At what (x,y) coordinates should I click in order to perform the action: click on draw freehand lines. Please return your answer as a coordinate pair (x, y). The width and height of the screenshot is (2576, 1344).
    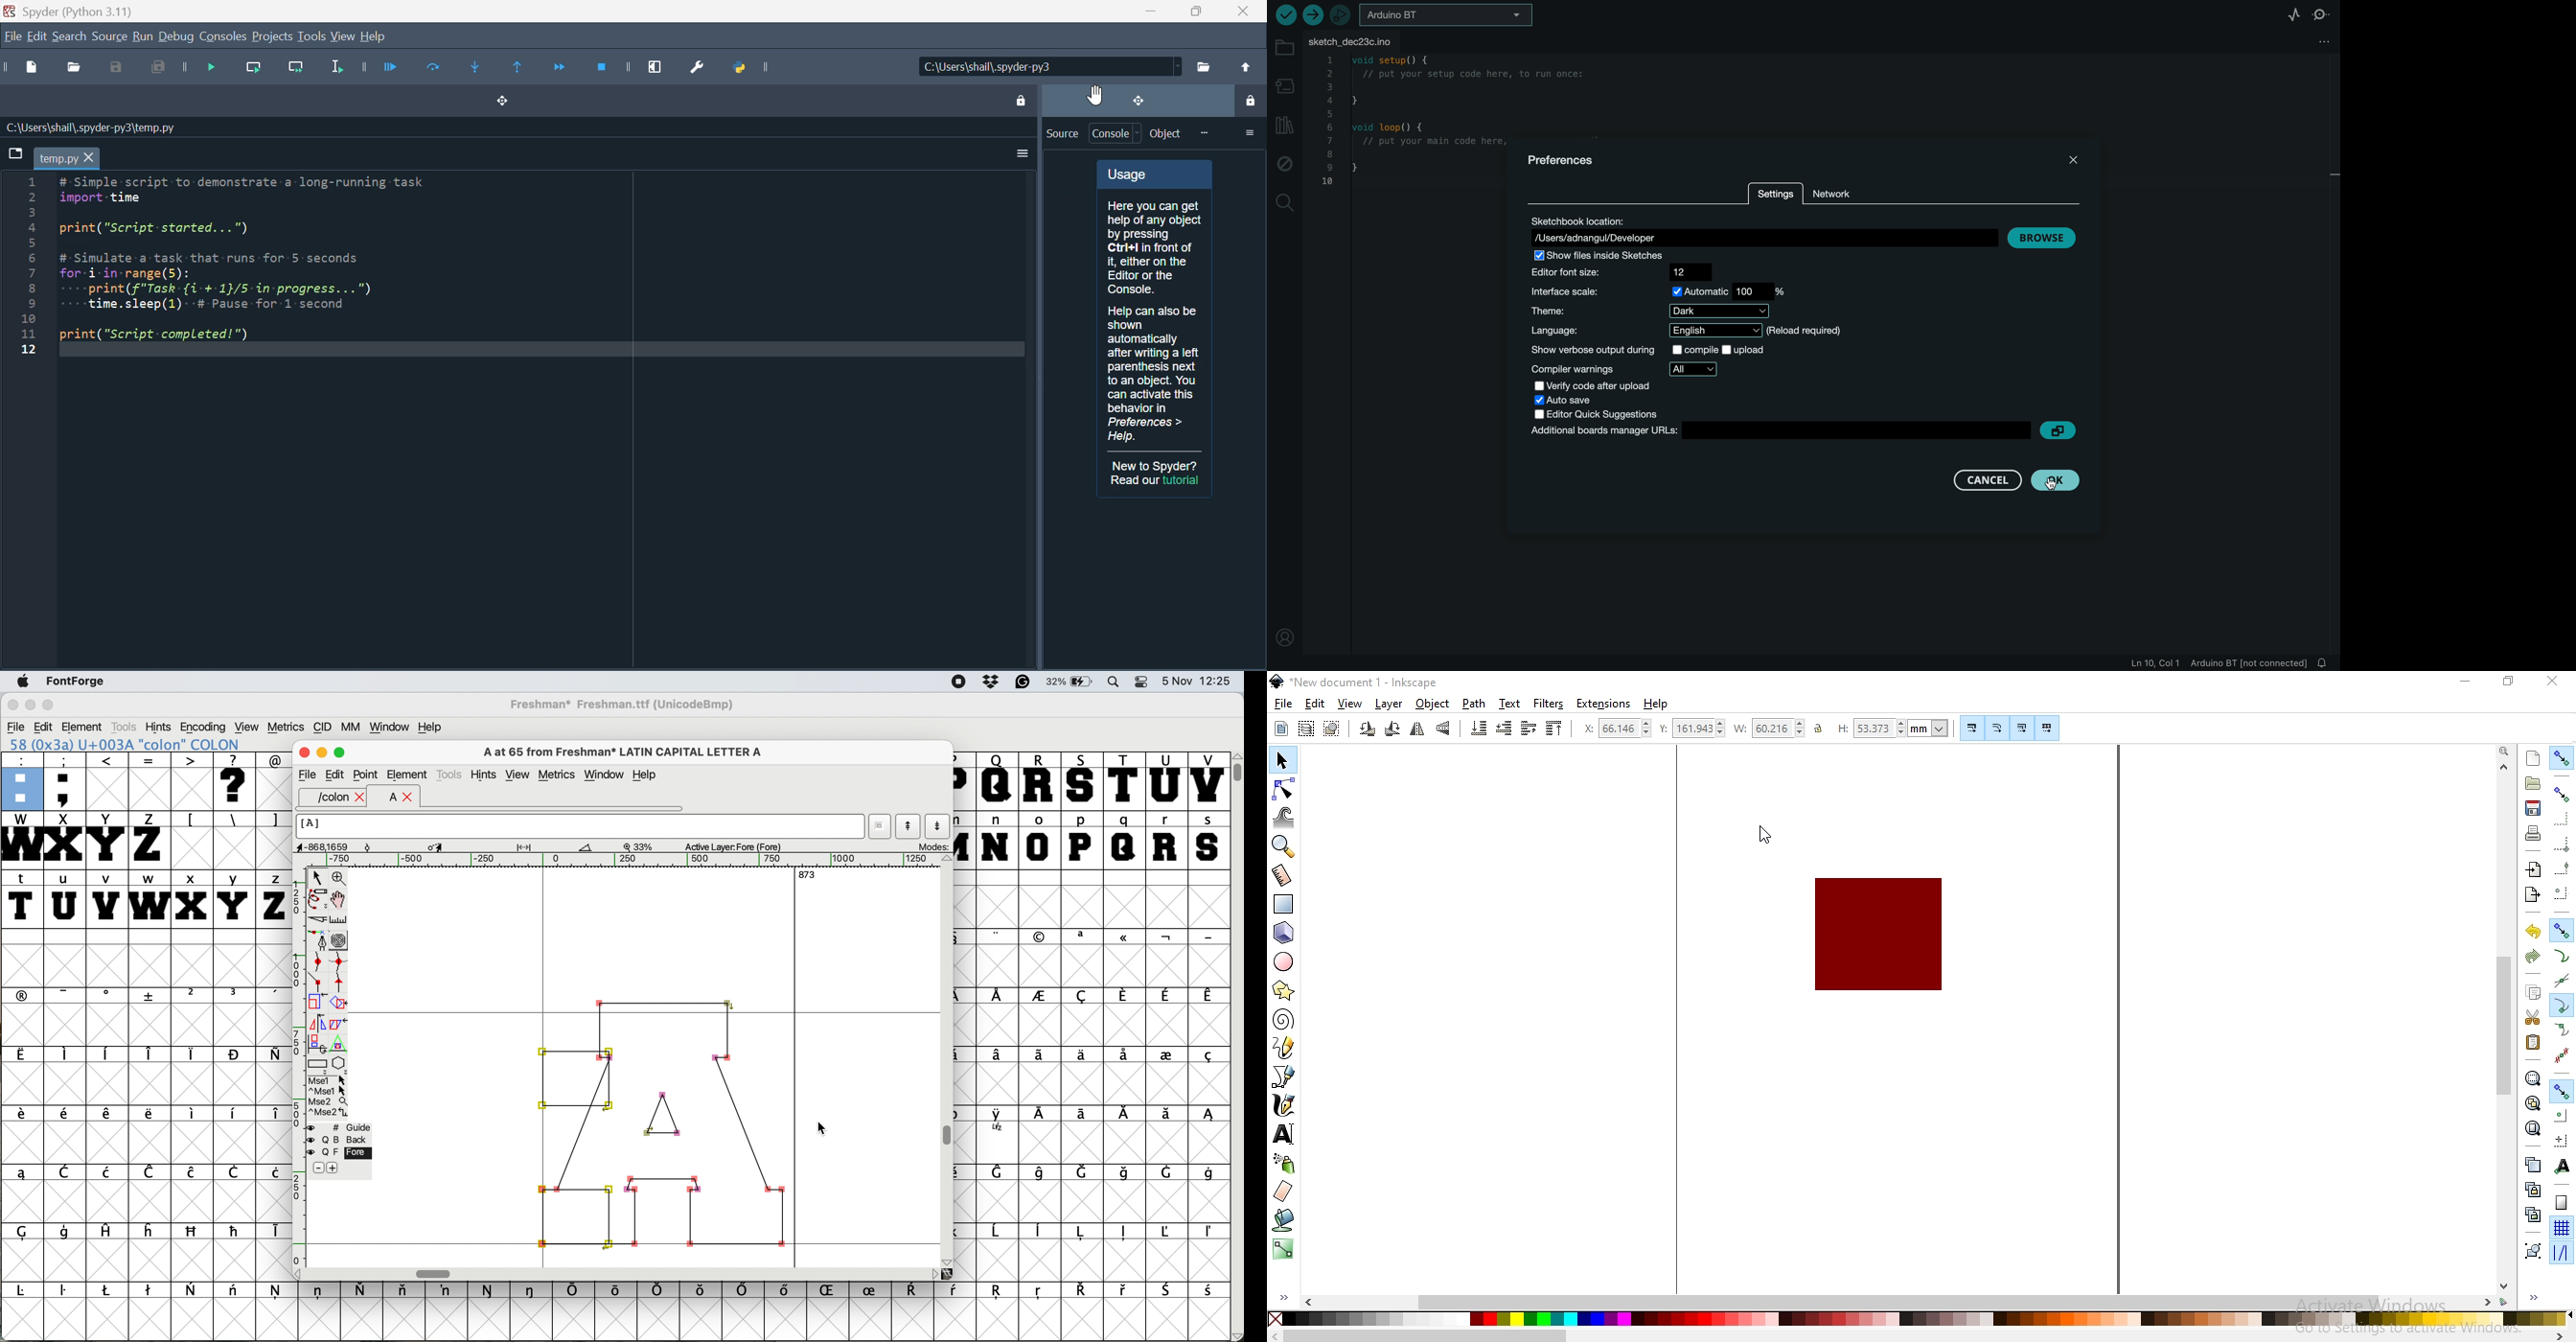
    Looking at the image, I should click on (1283, 1048).